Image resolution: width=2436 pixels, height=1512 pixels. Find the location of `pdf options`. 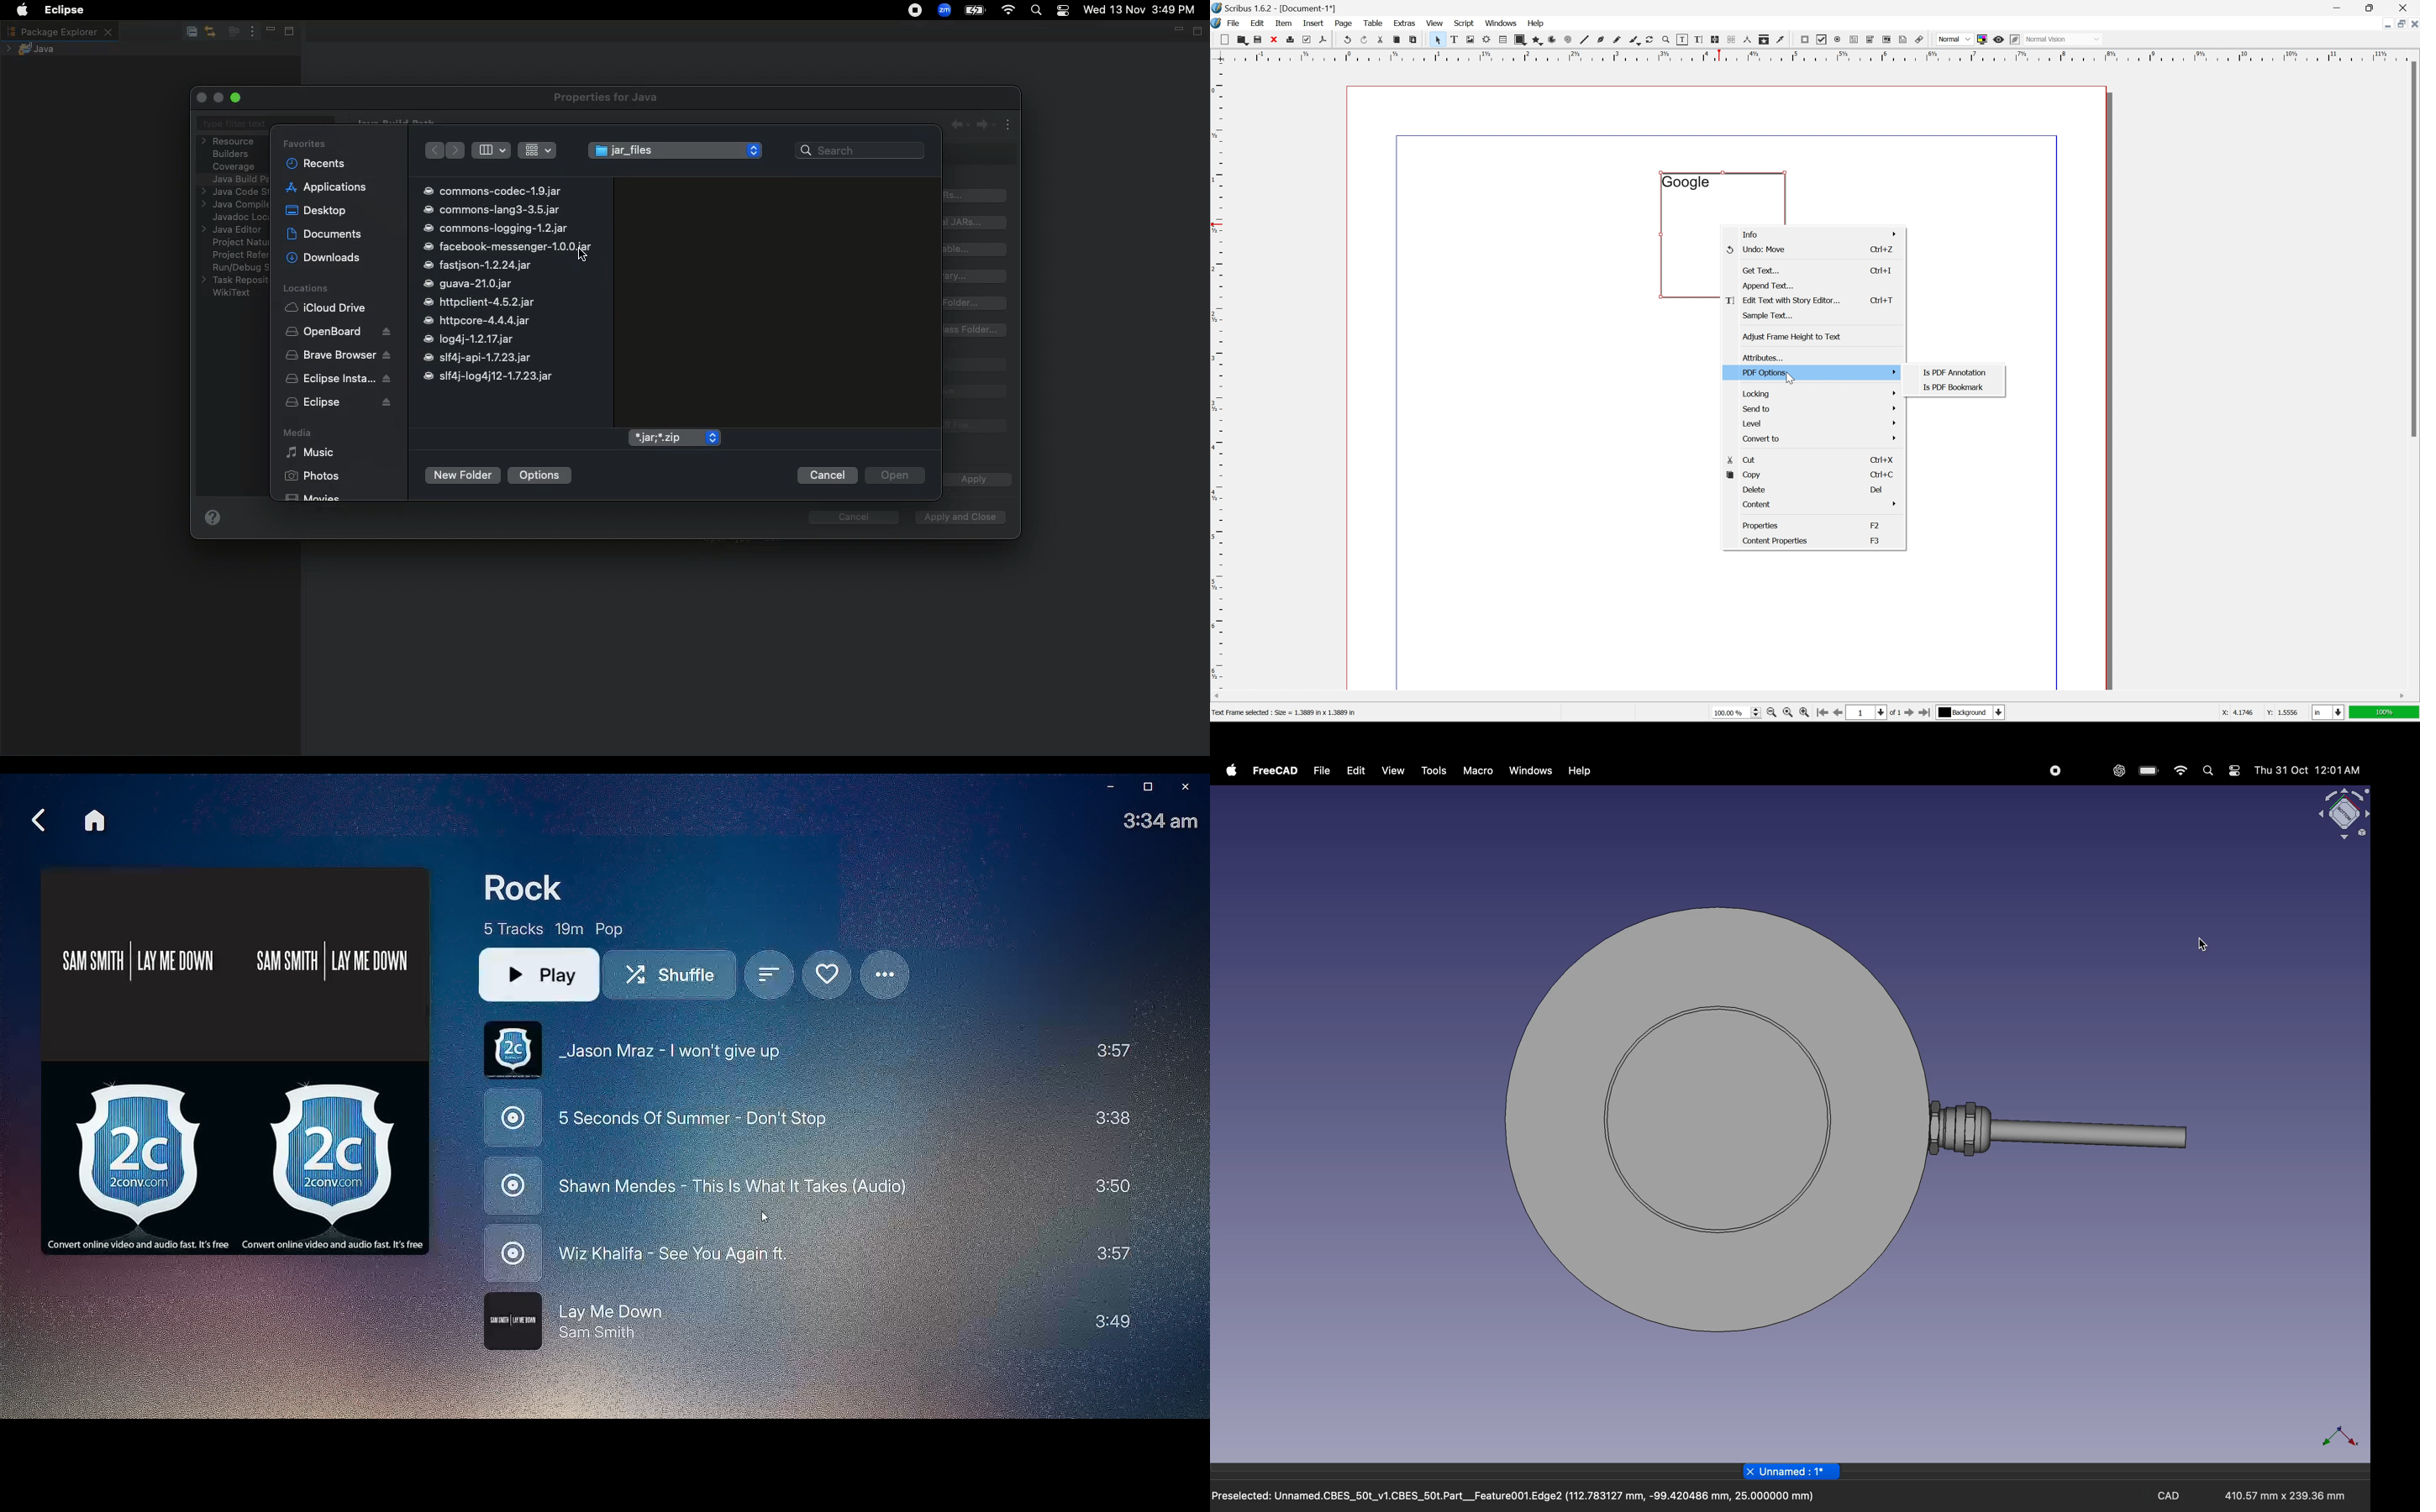

pdf options is located at coordinates (1820, 373).